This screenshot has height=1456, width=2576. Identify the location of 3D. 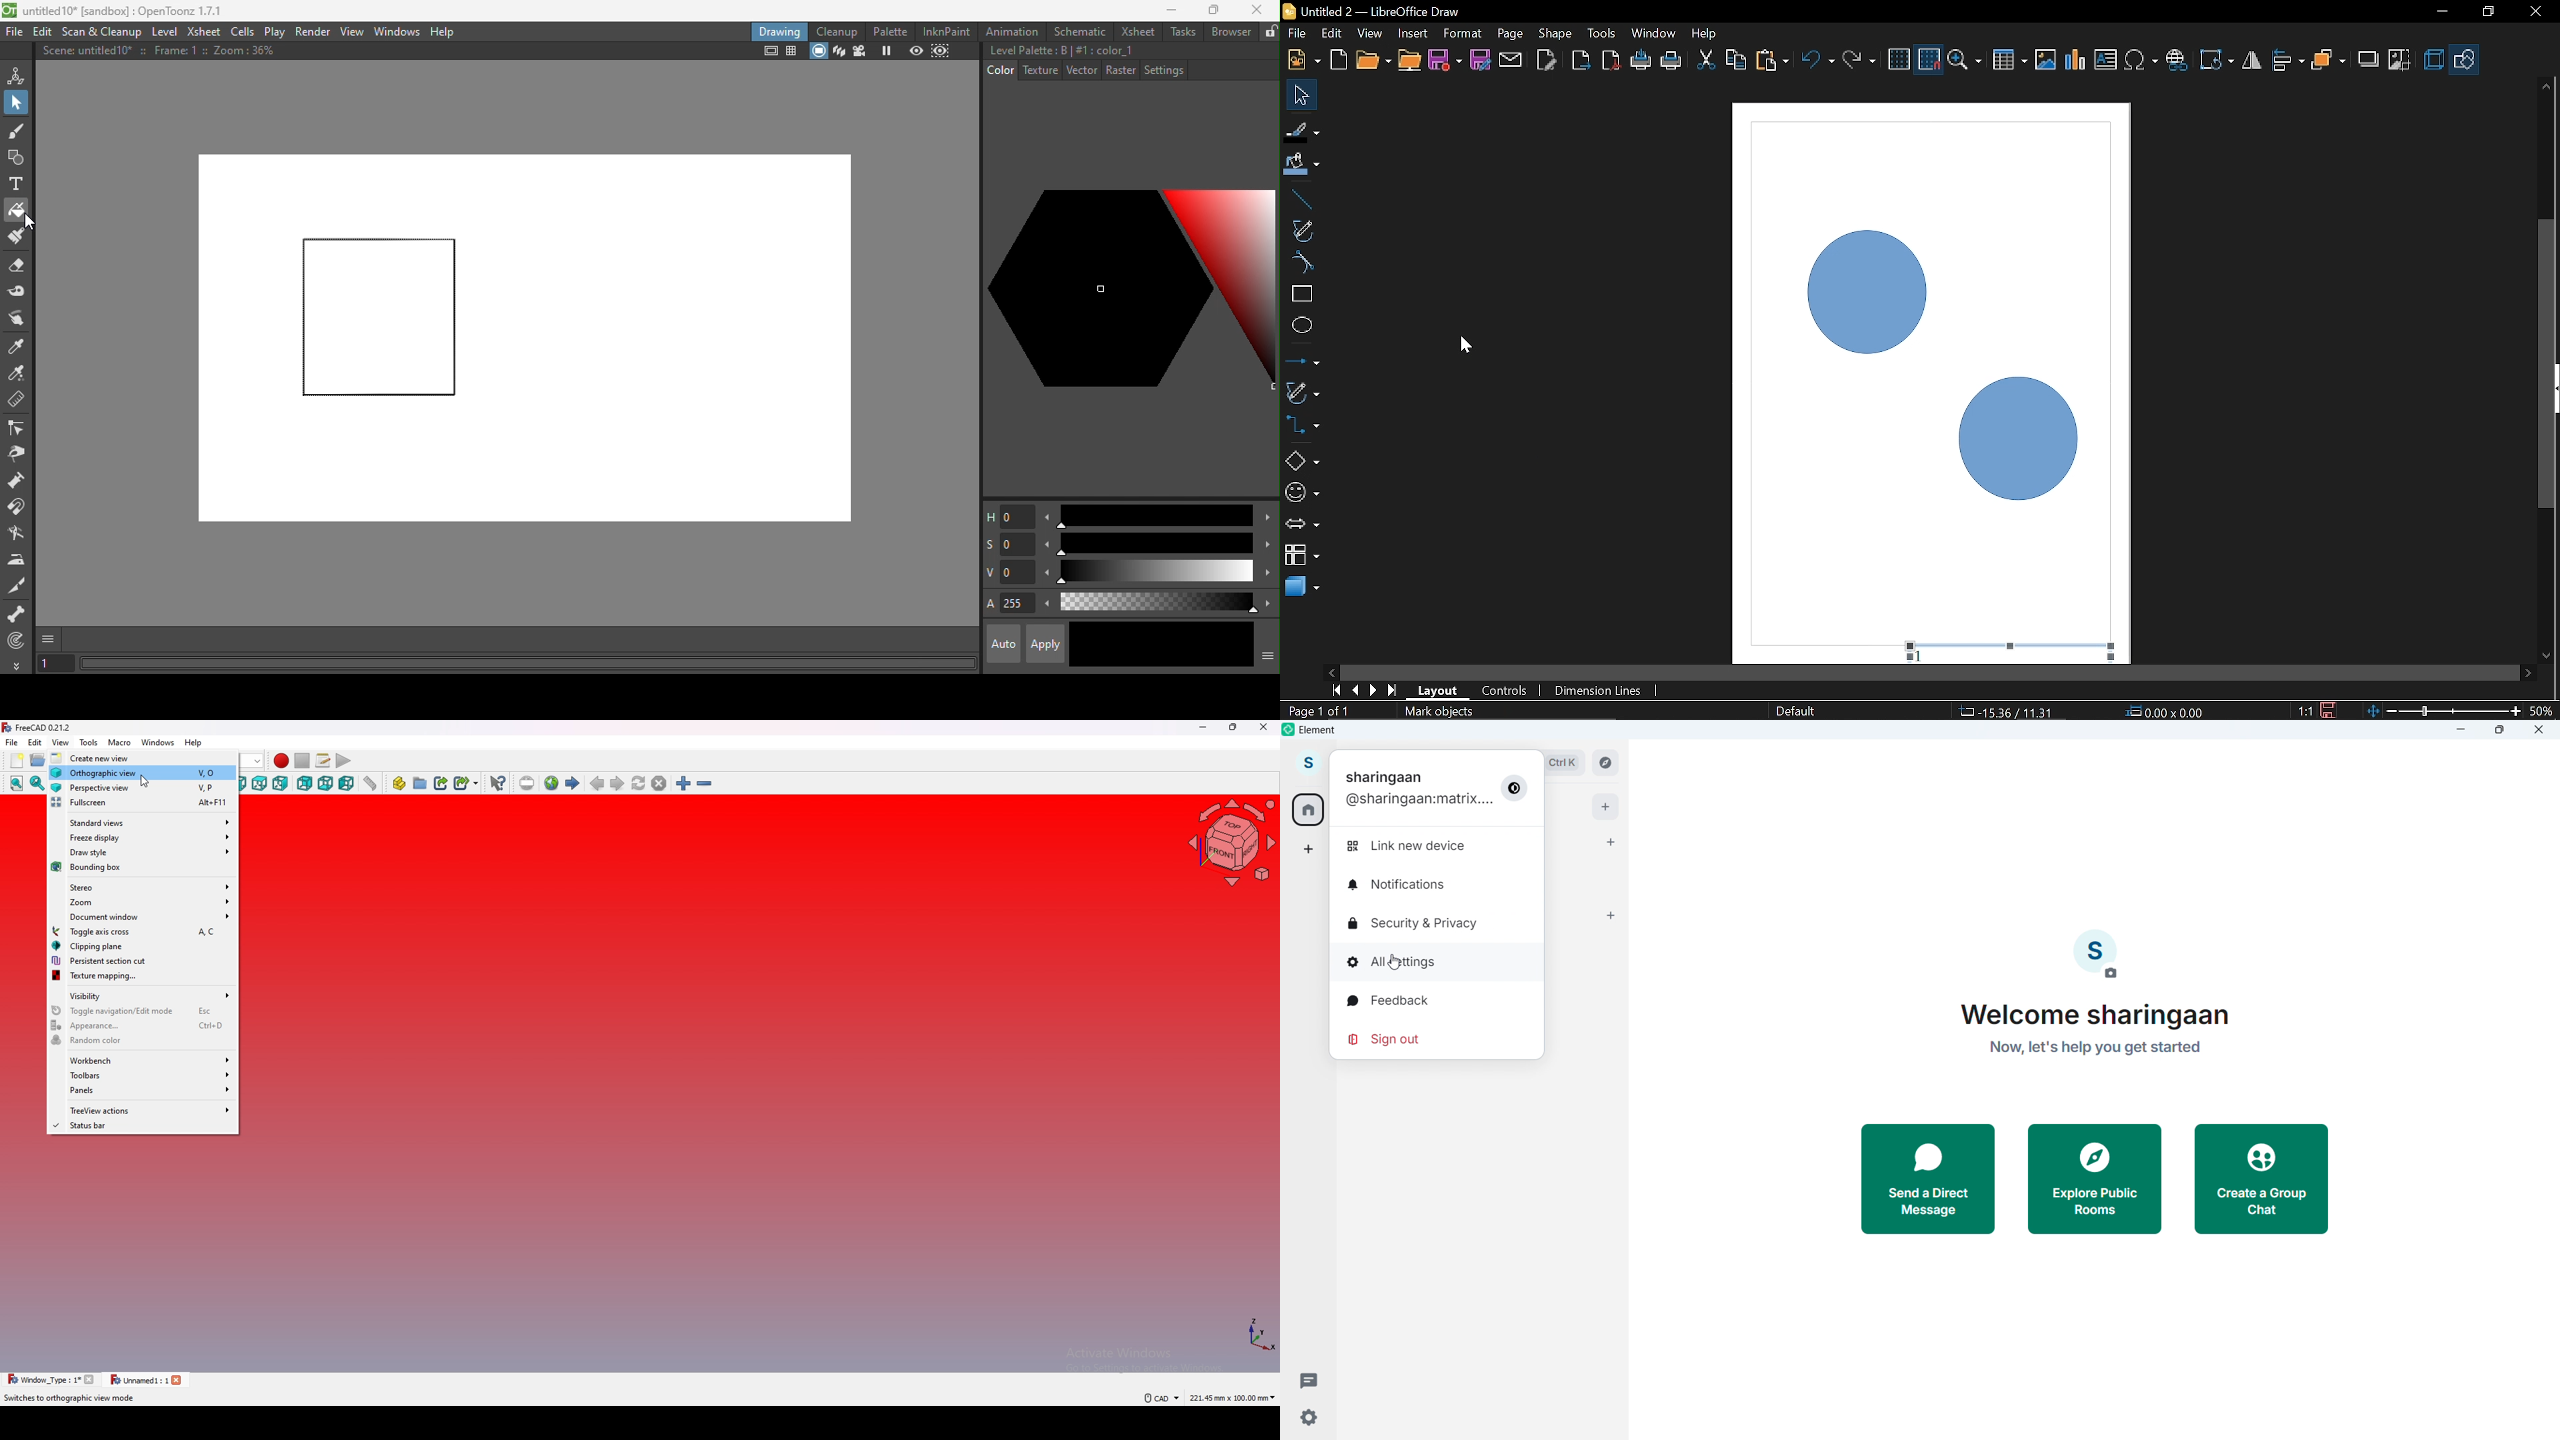
(2434, 61).